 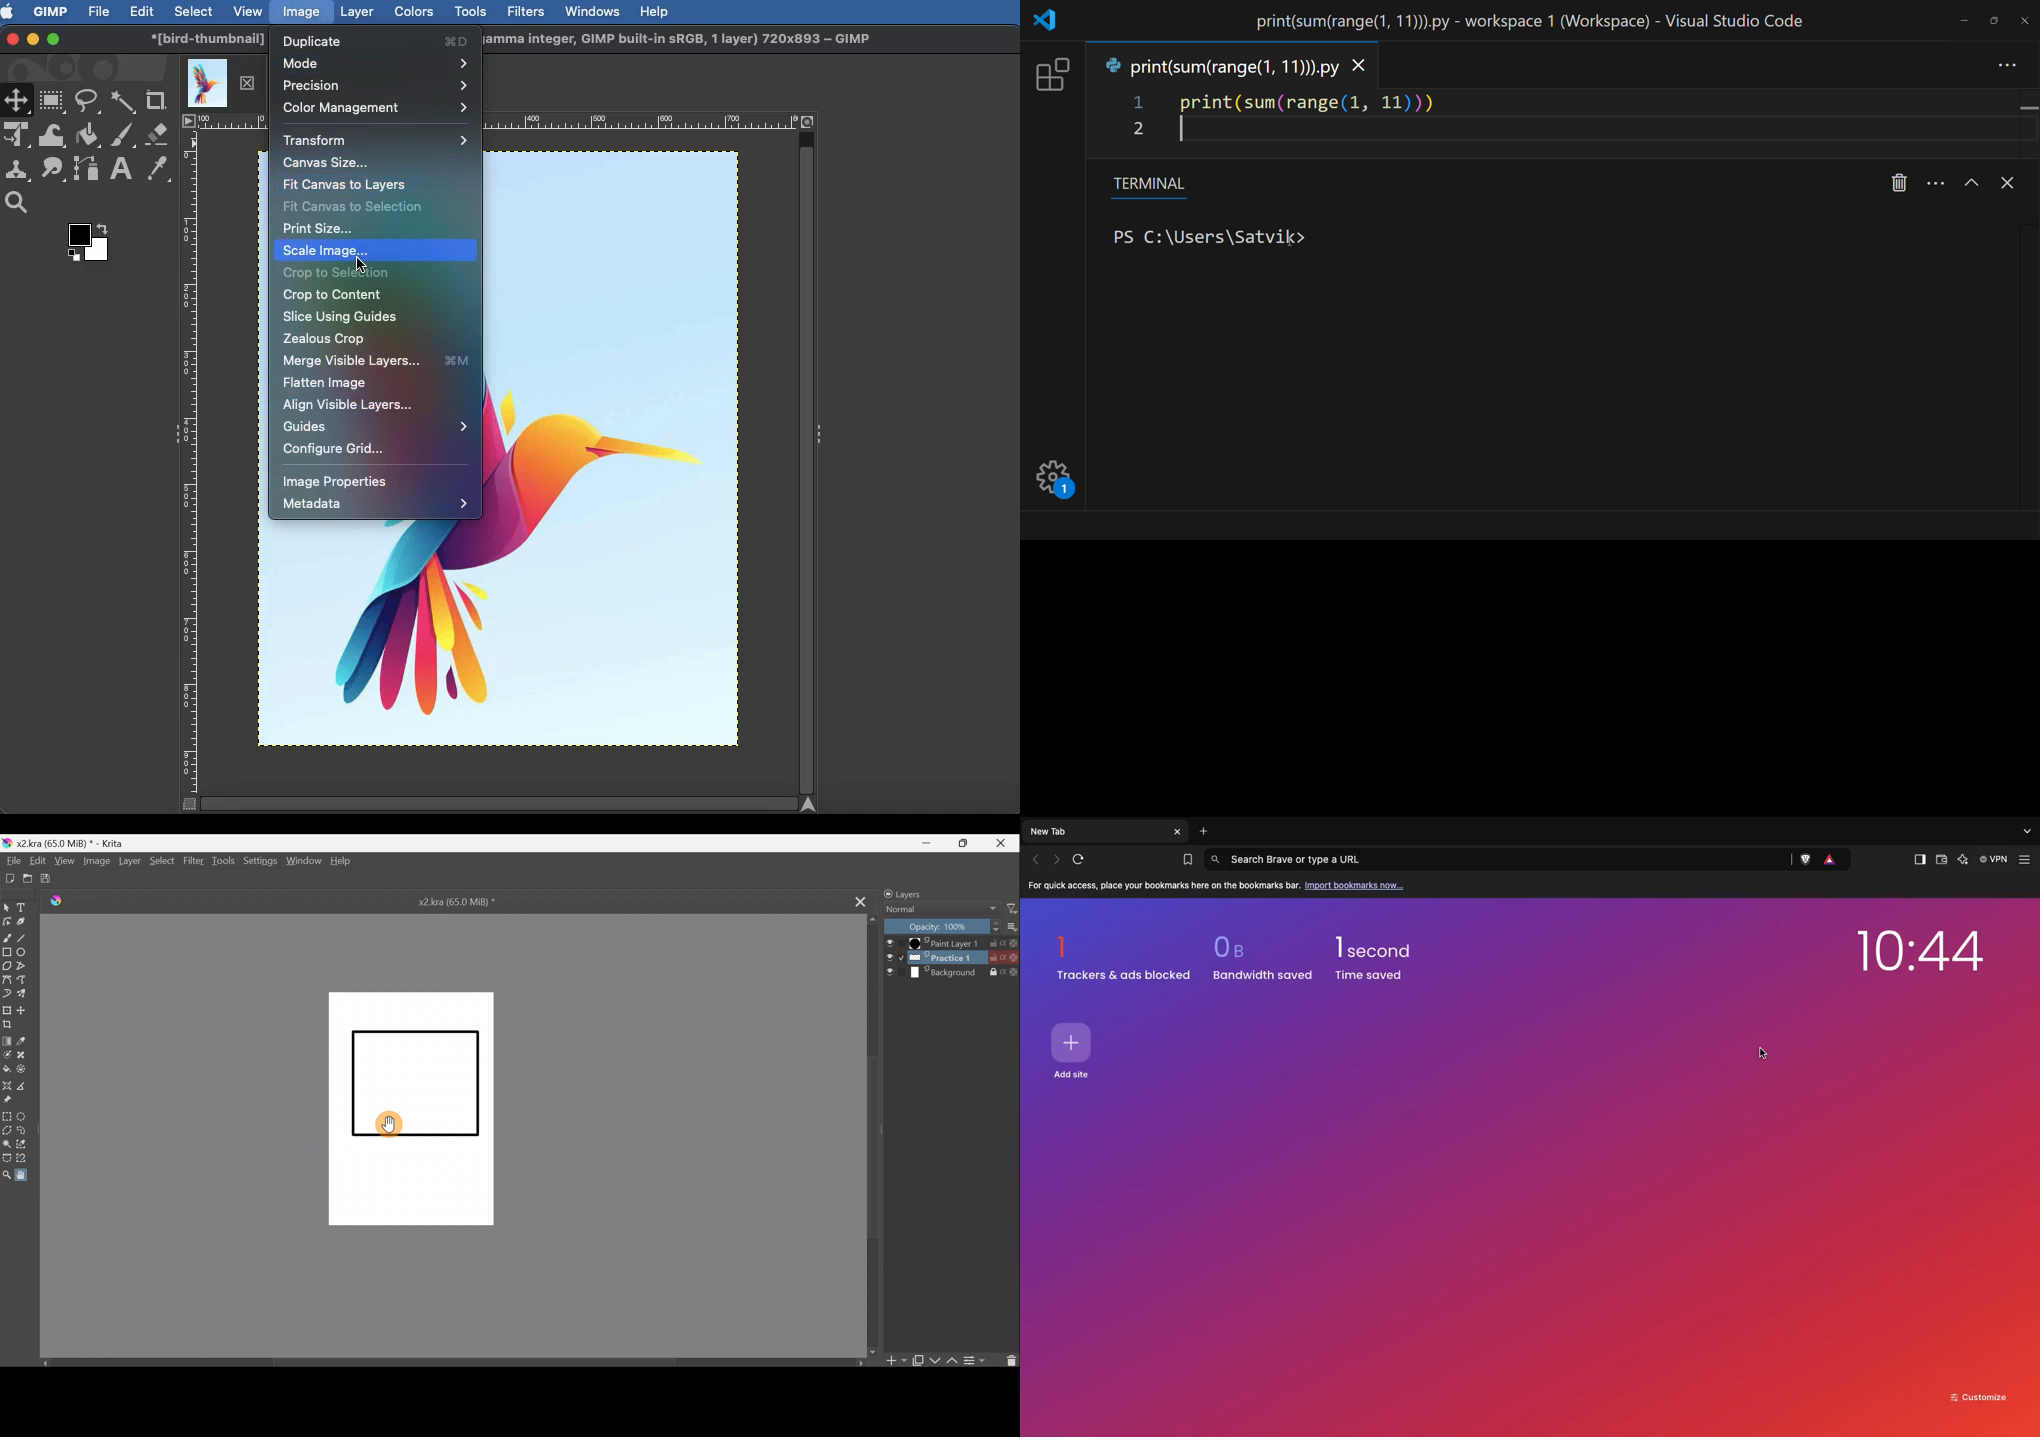 What do you see at coordinates (187, 119) in the screenshot?
I see `Options` at bounding box center [187, 119].